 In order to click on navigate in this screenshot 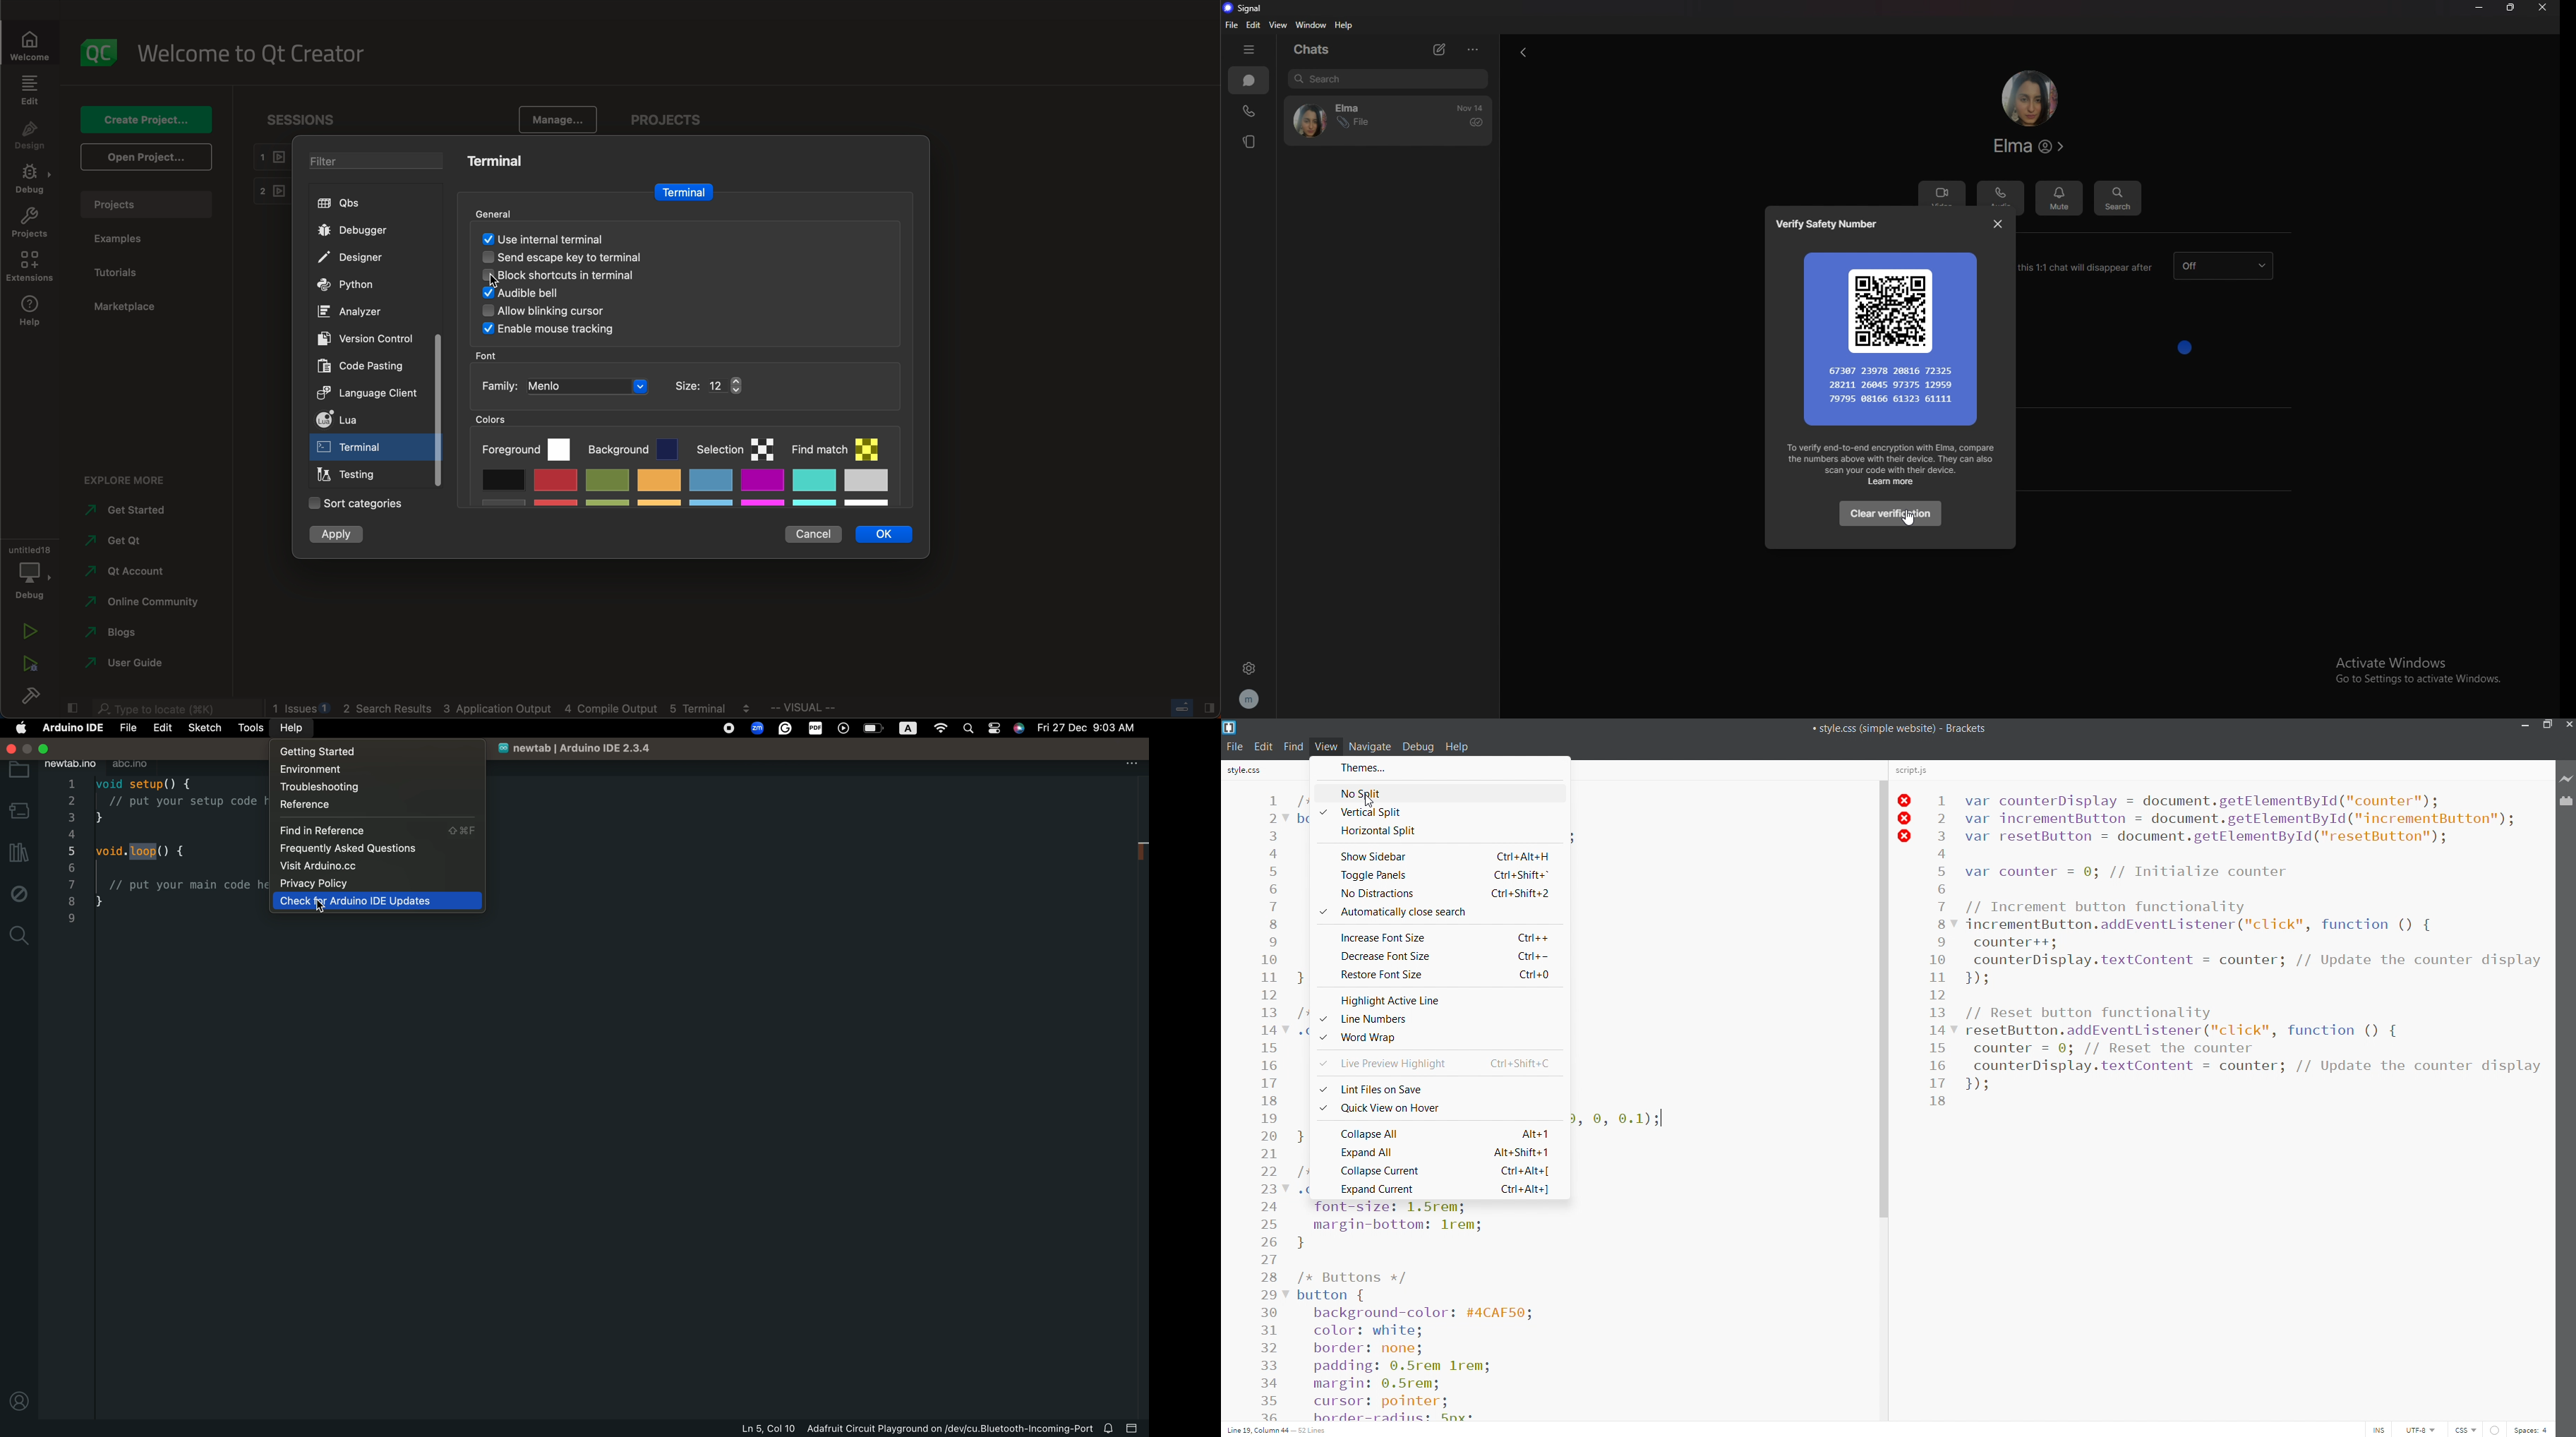, I will do `click(1368, 746)`.